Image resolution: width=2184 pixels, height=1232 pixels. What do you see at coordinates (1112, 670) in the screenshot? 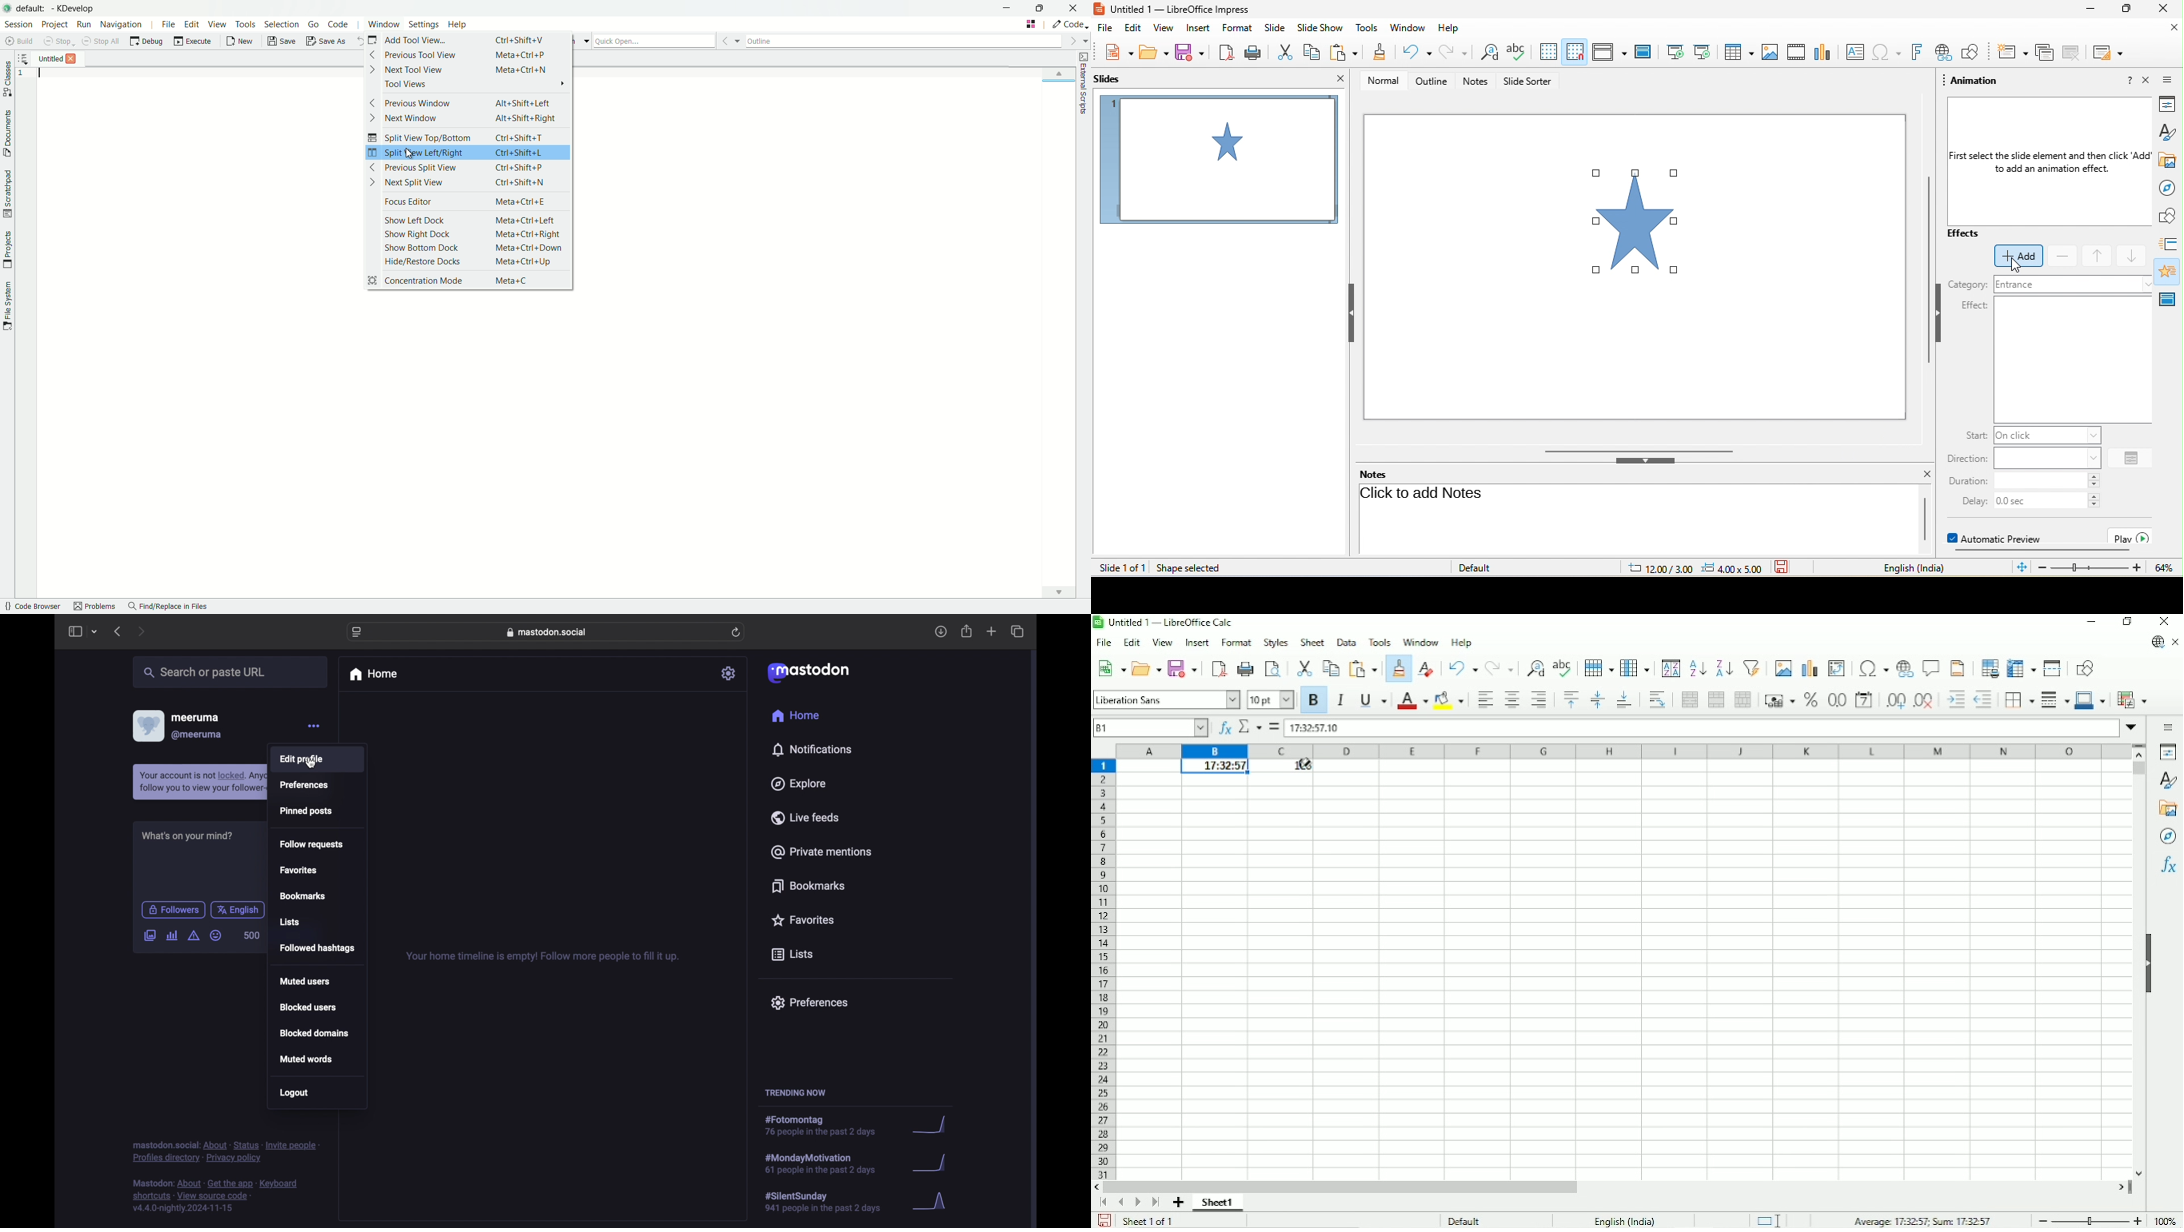
I see `New` at bounding box center [1112, 670].